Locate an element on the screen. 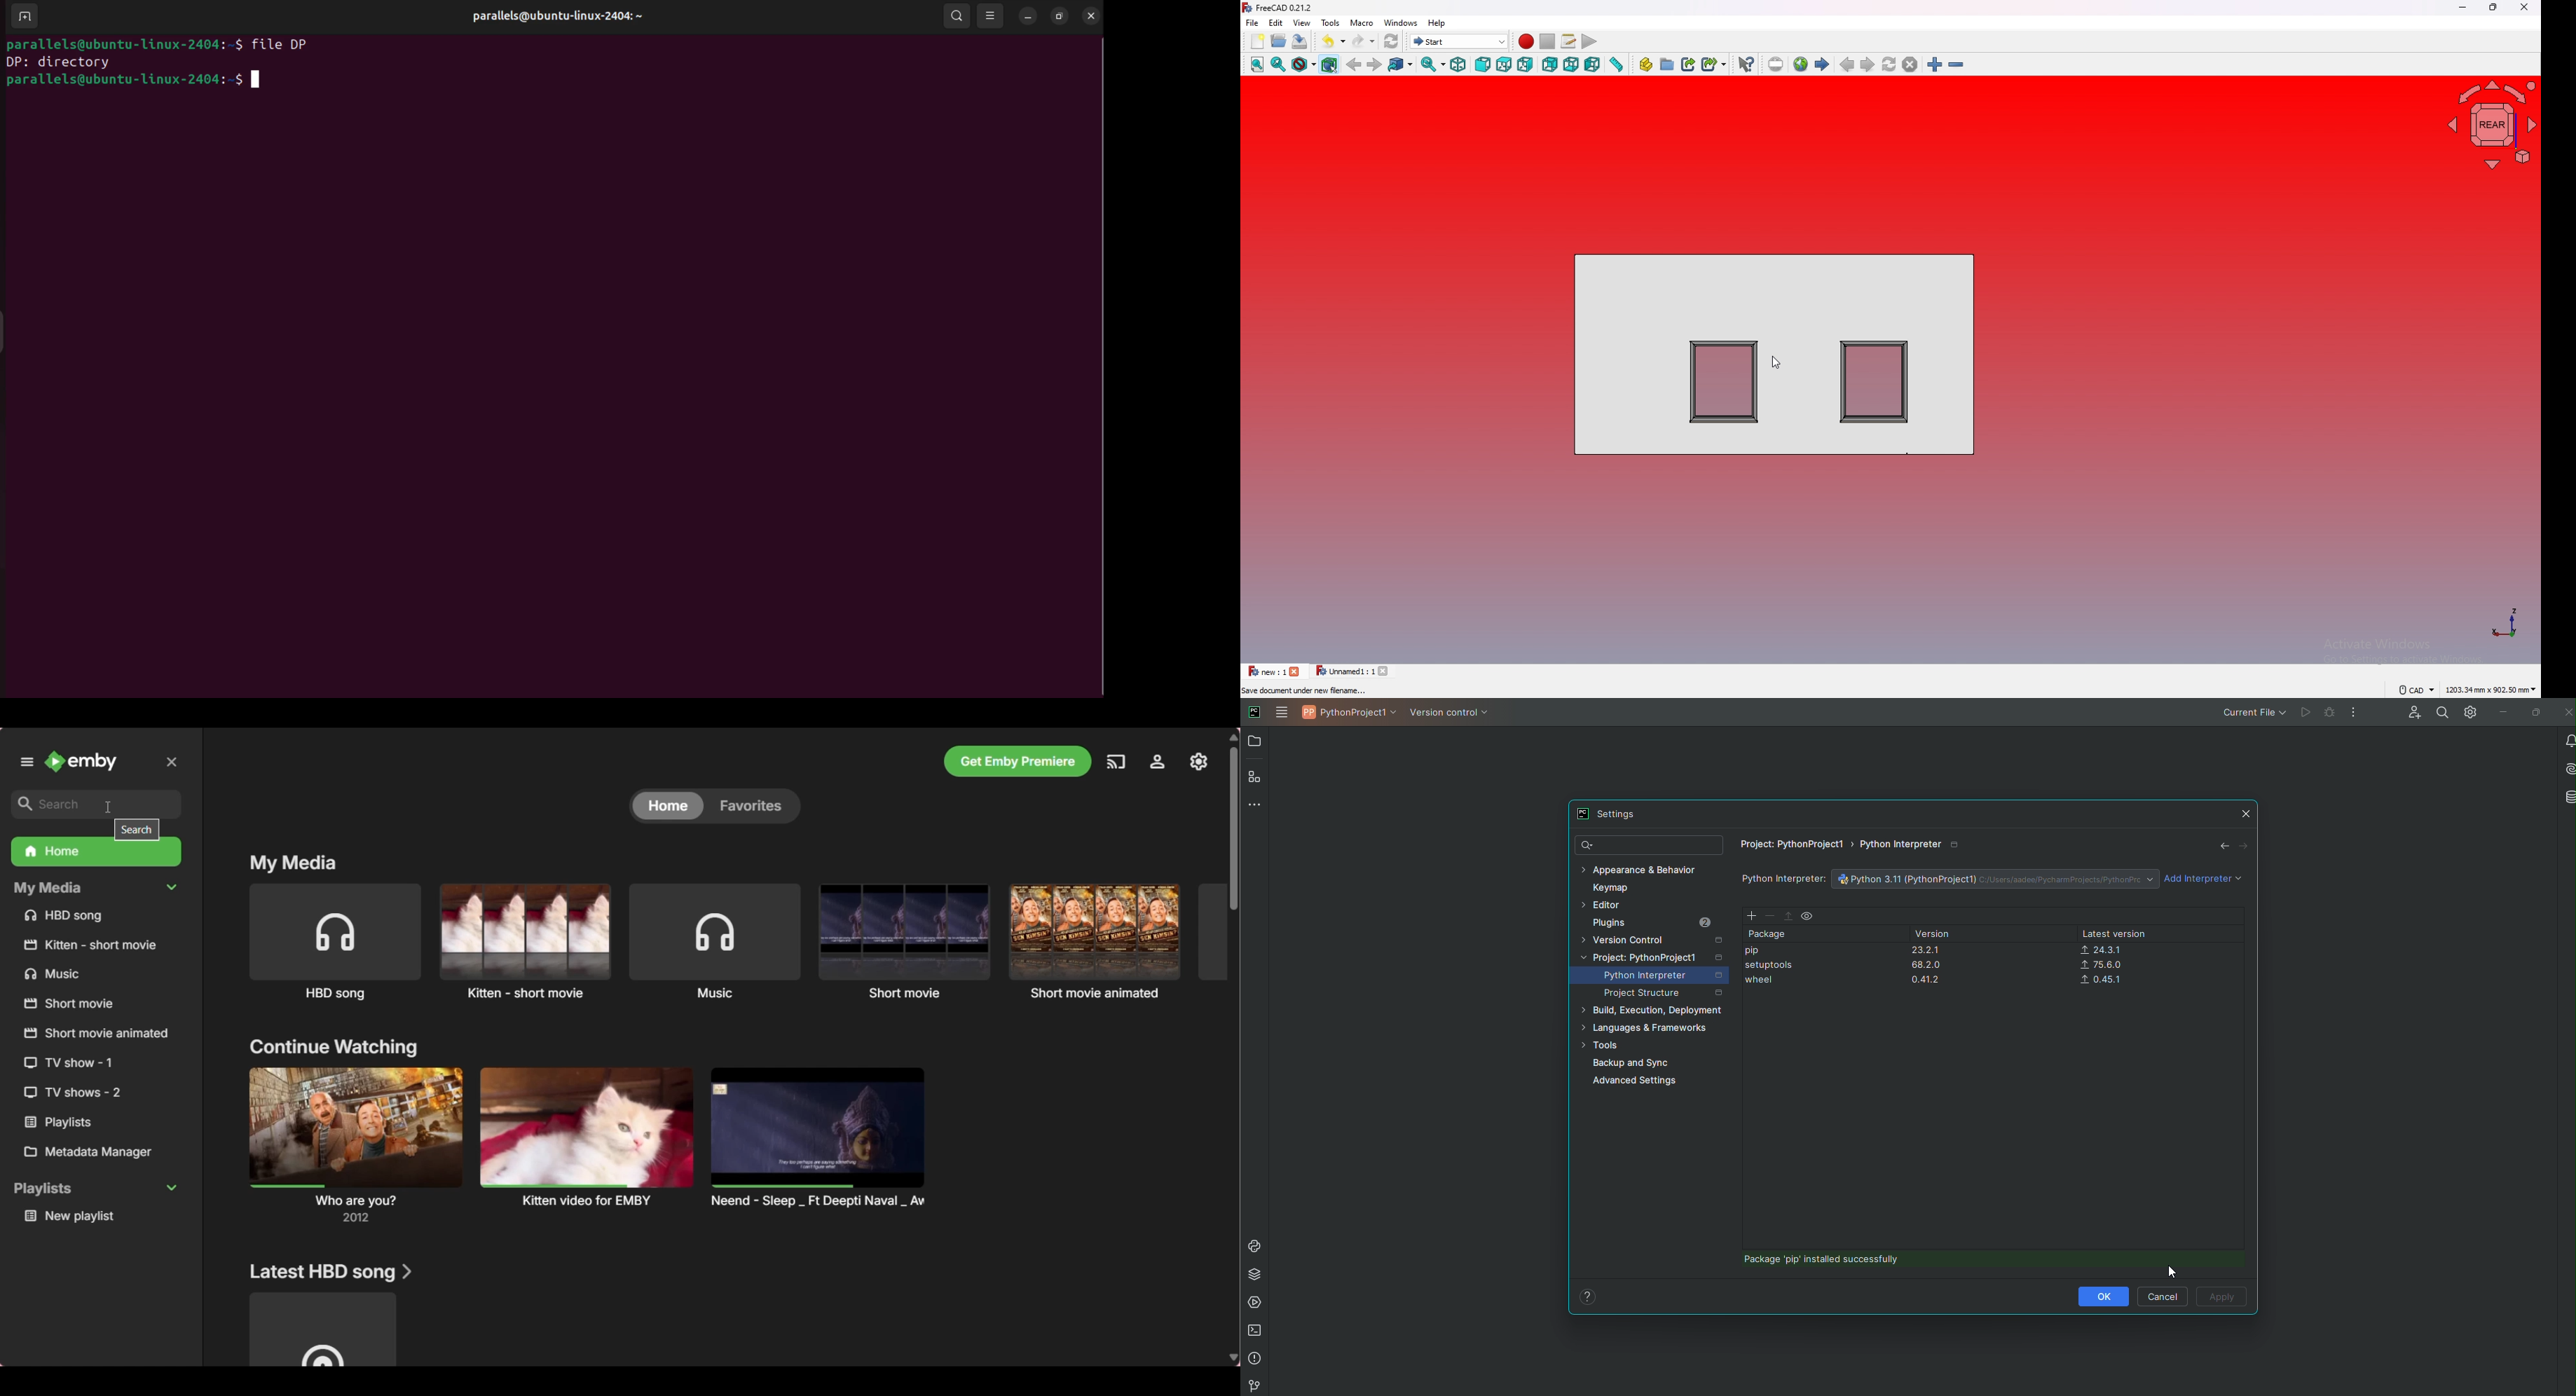 The image size is (2576, 1400). Console is located at coordinates (1254, 1244).